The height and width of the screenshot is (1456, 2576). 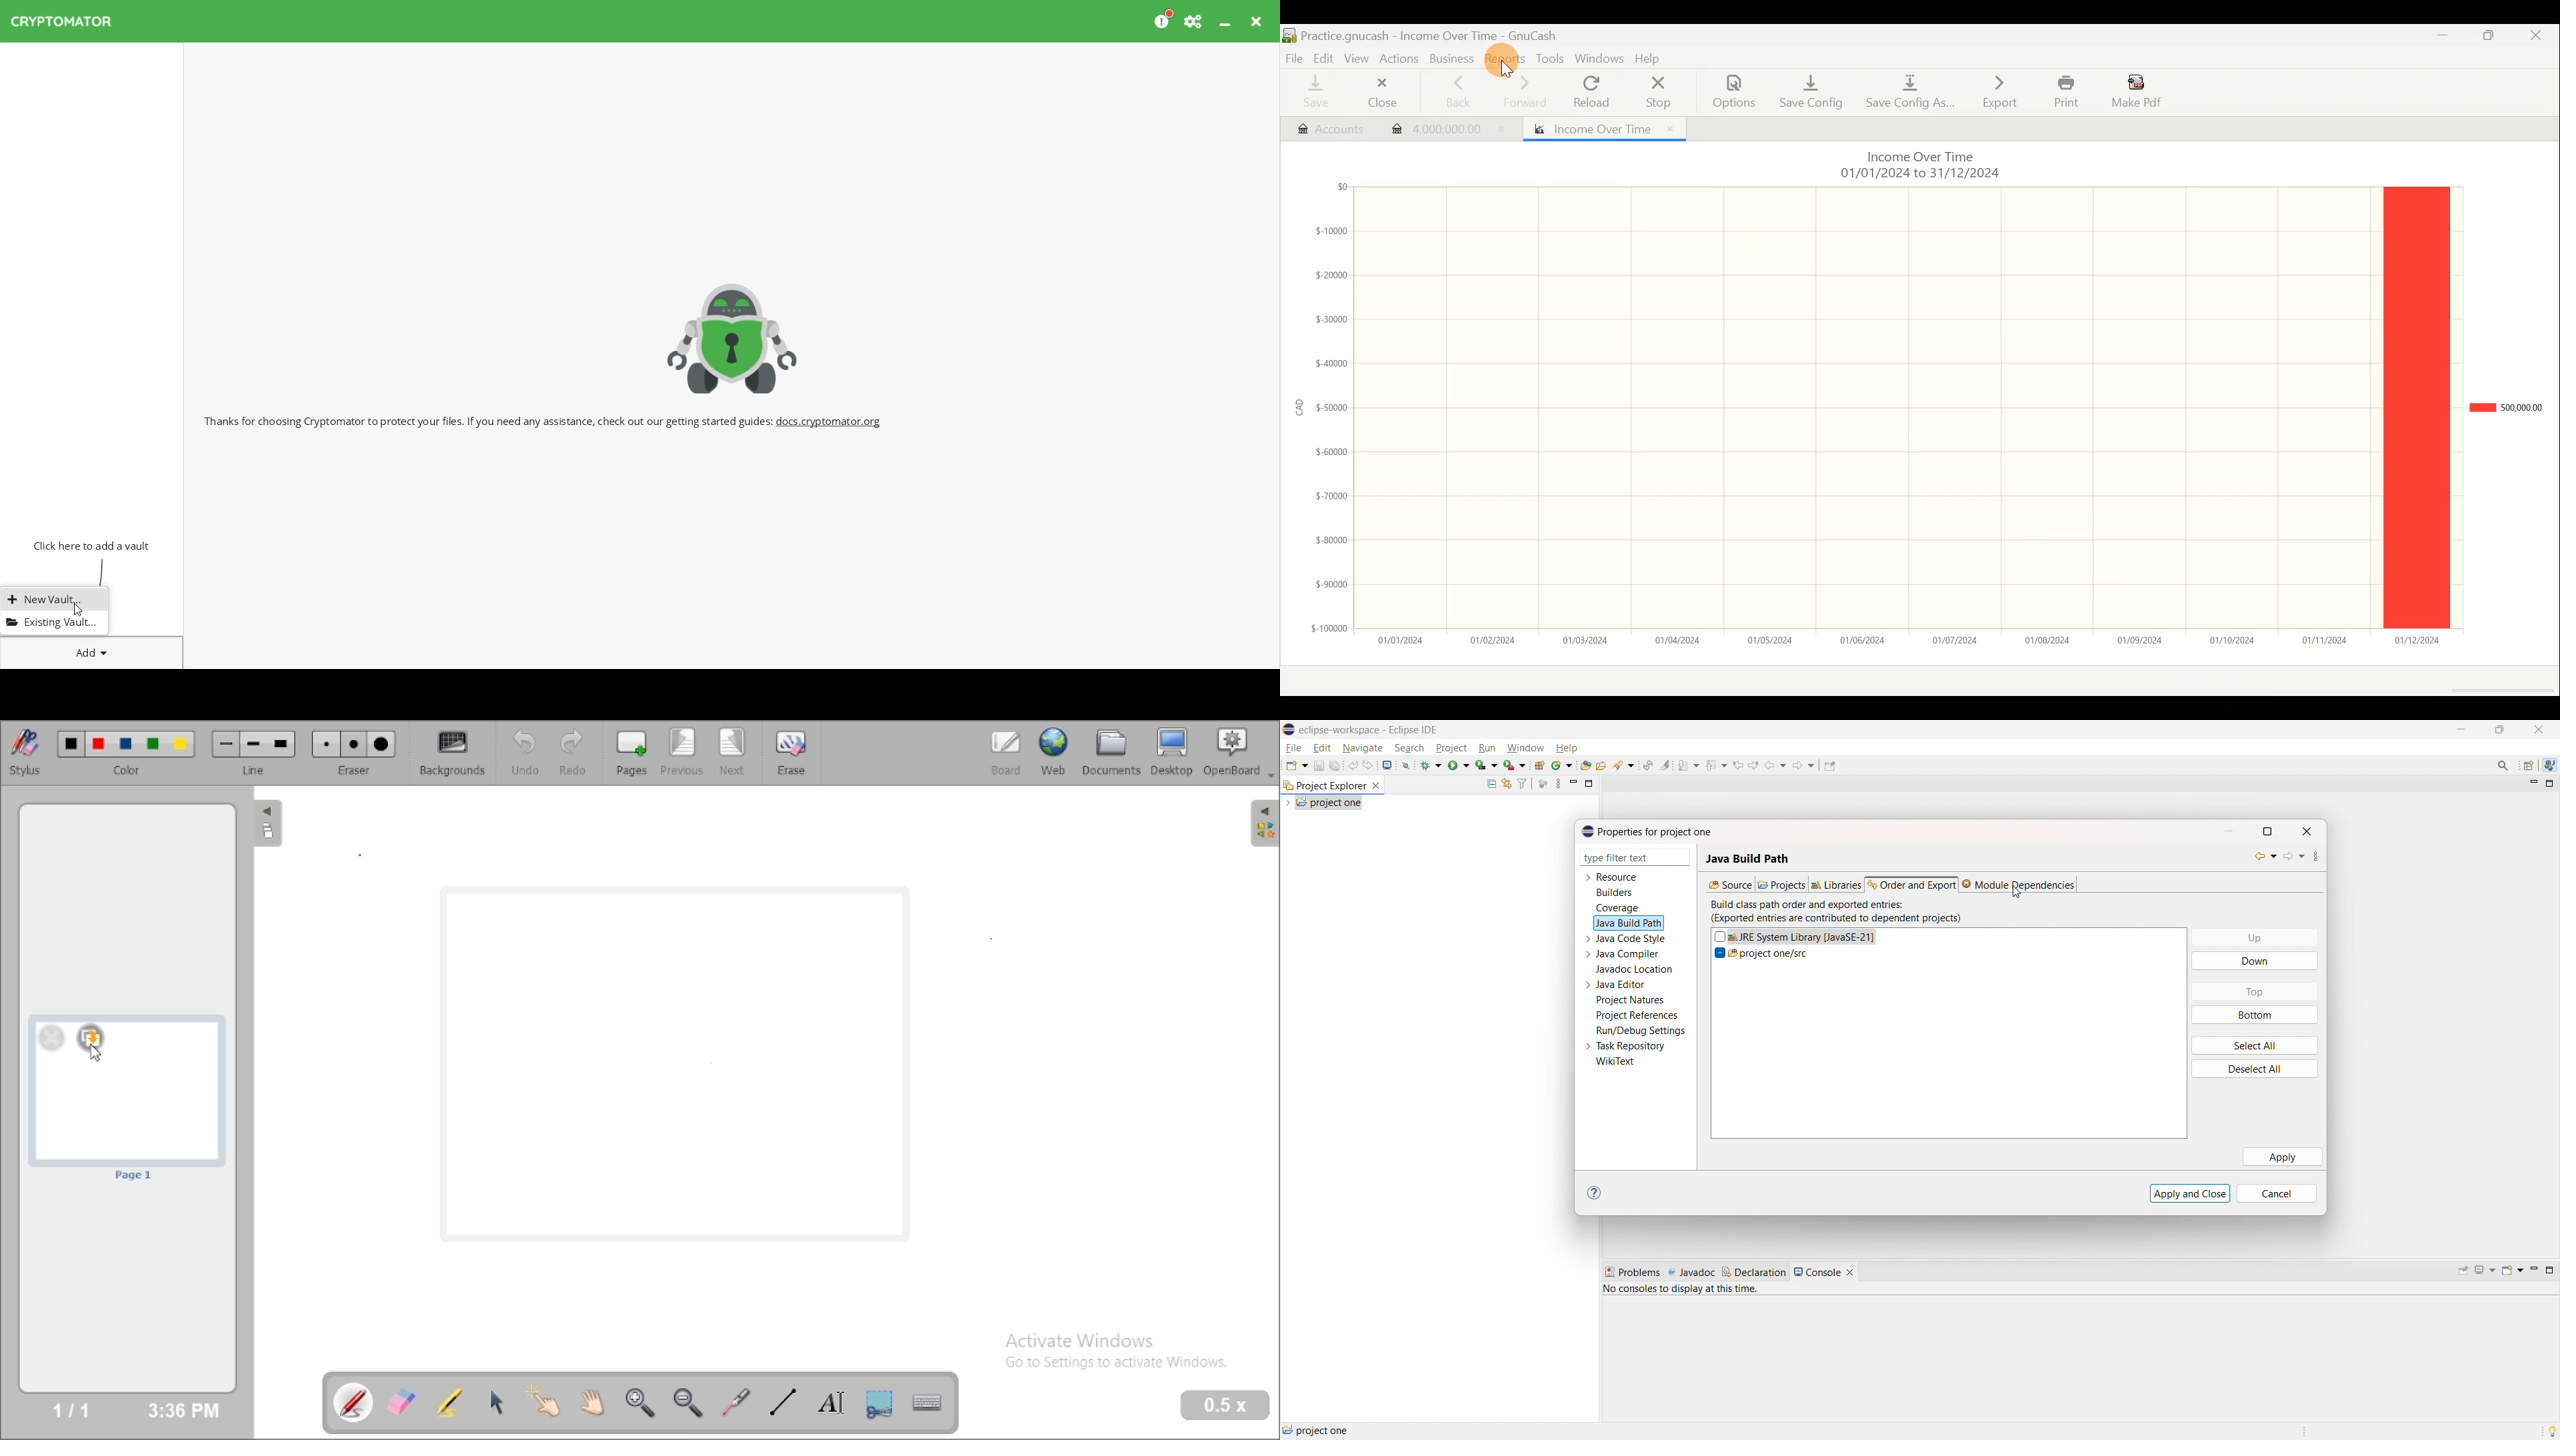 What do you see at coordinates (1775, 764) in the screenshot?
I see `back` at bounding box center [1775, 764].